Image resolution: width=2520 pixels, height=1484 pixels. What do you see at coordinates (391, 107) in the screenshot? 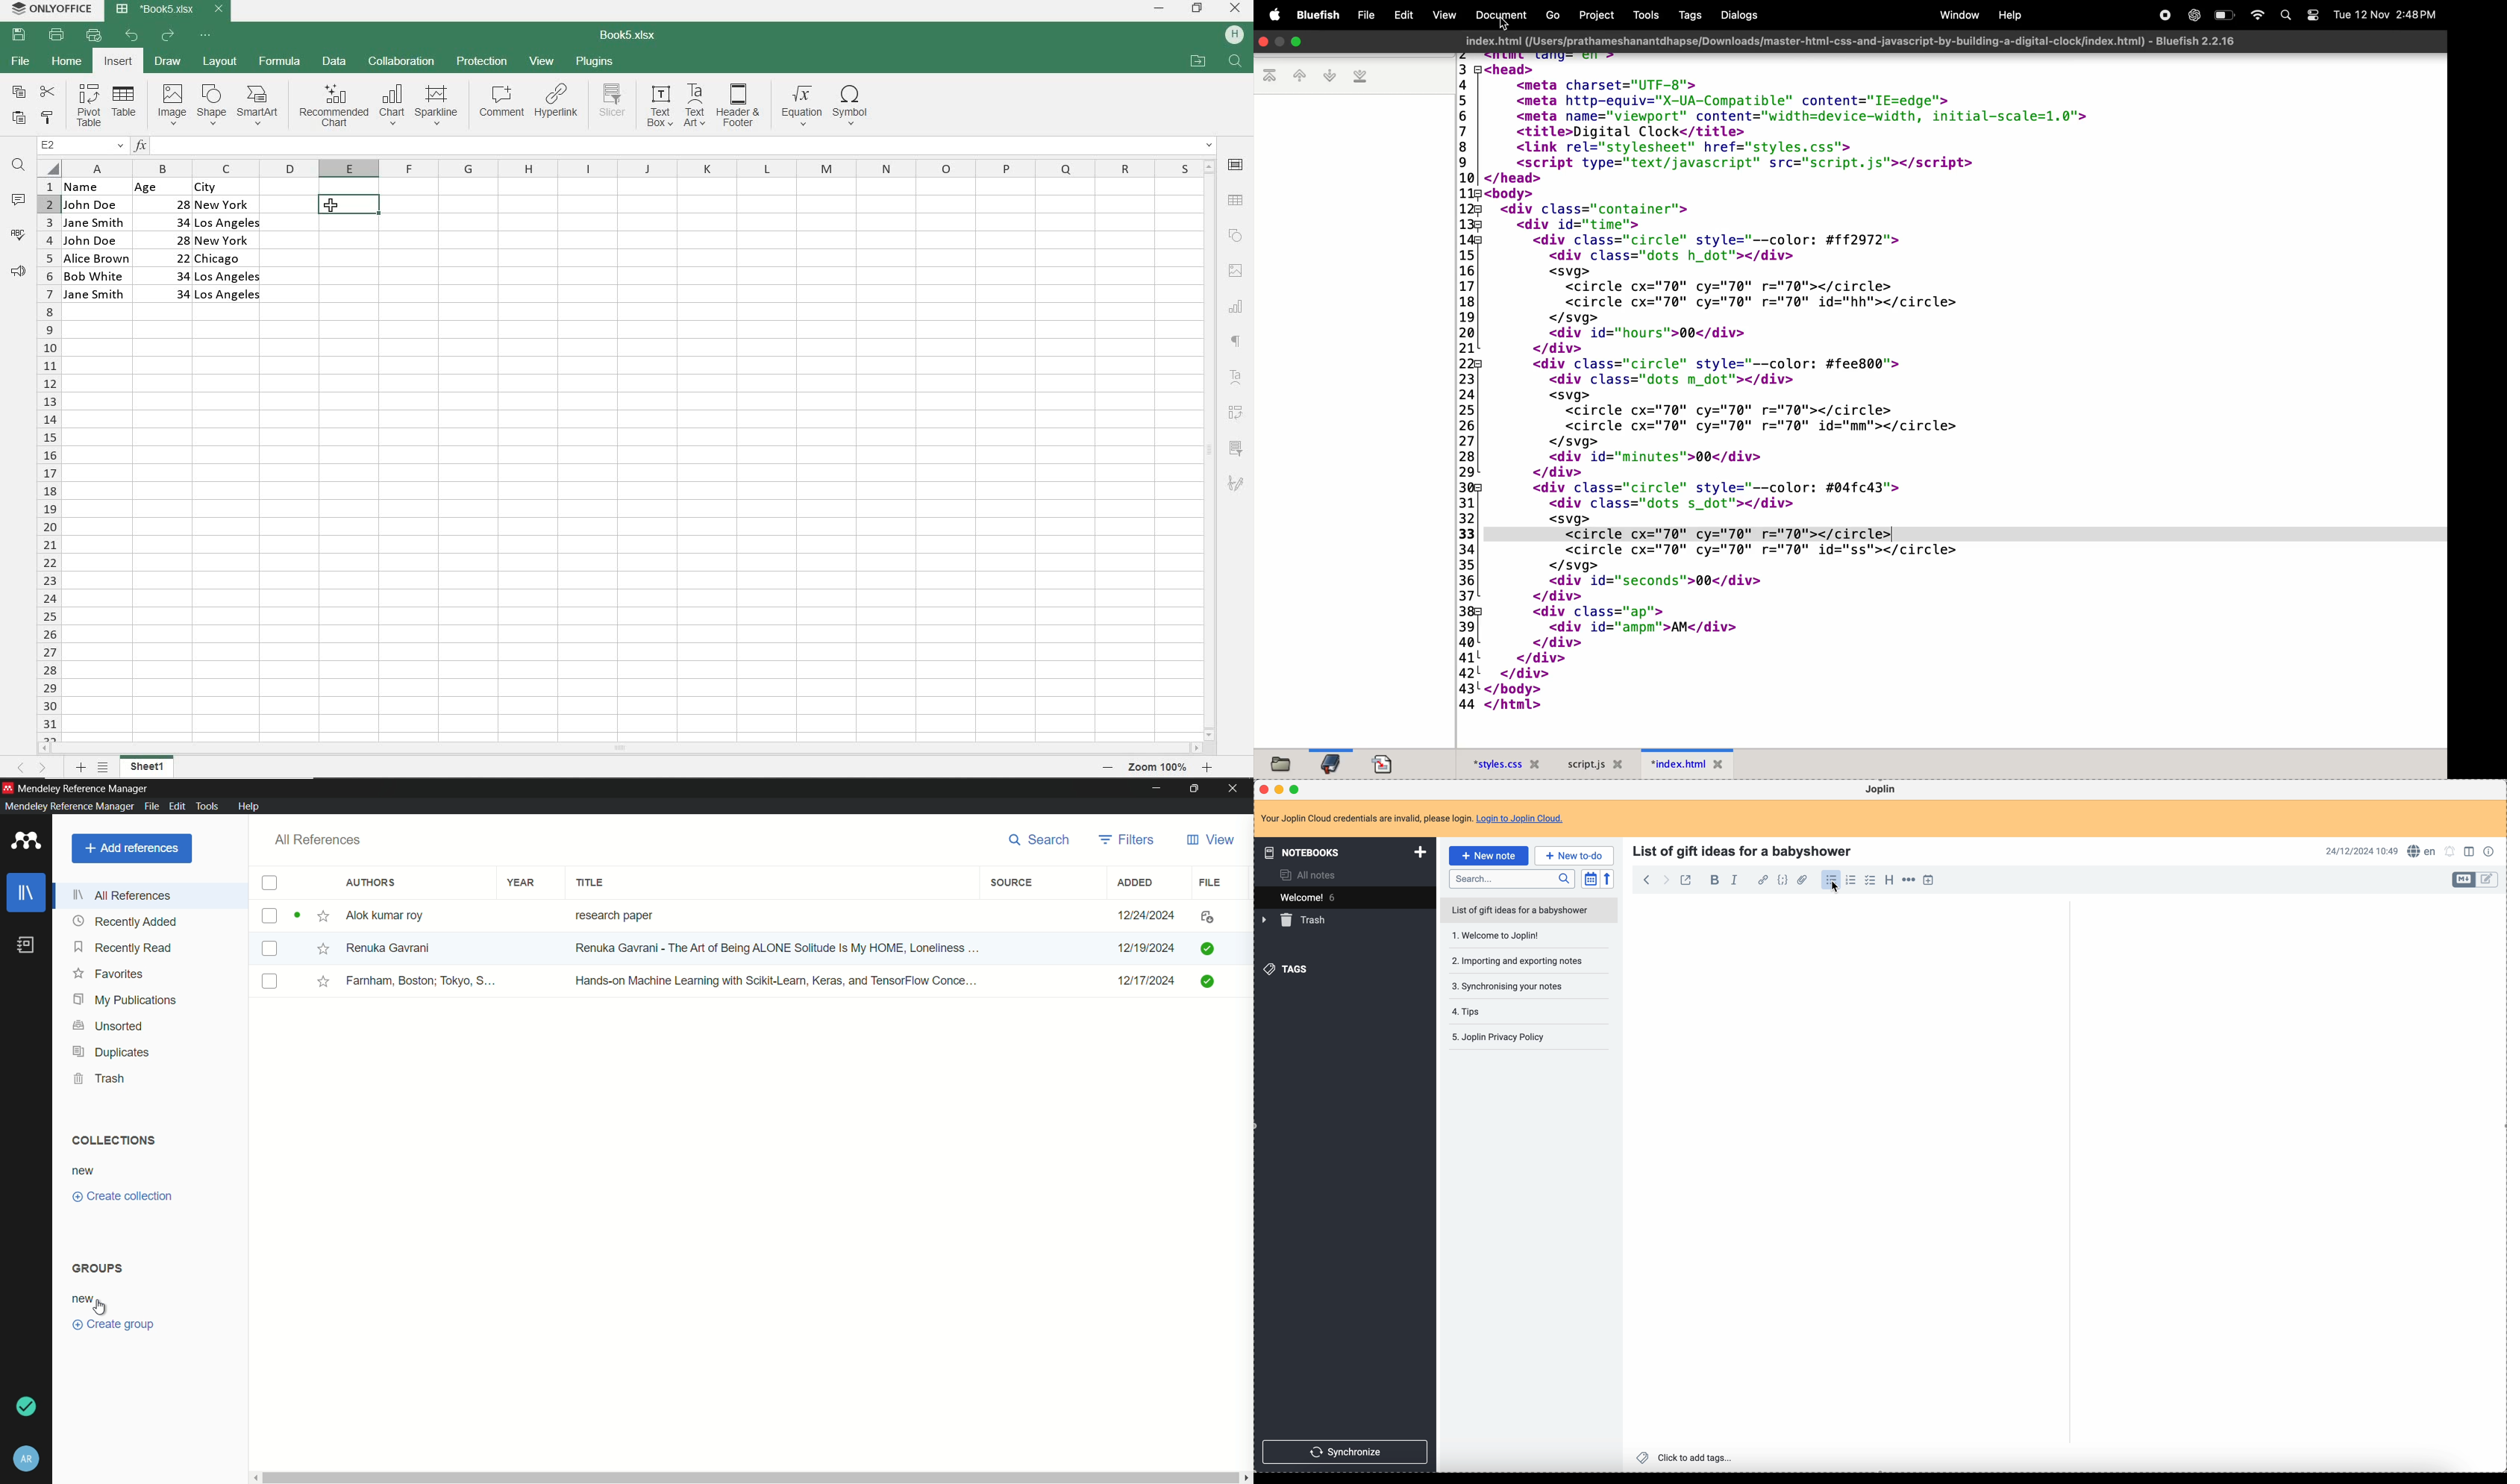
I see `CHART` at bounding box center [391, 107].